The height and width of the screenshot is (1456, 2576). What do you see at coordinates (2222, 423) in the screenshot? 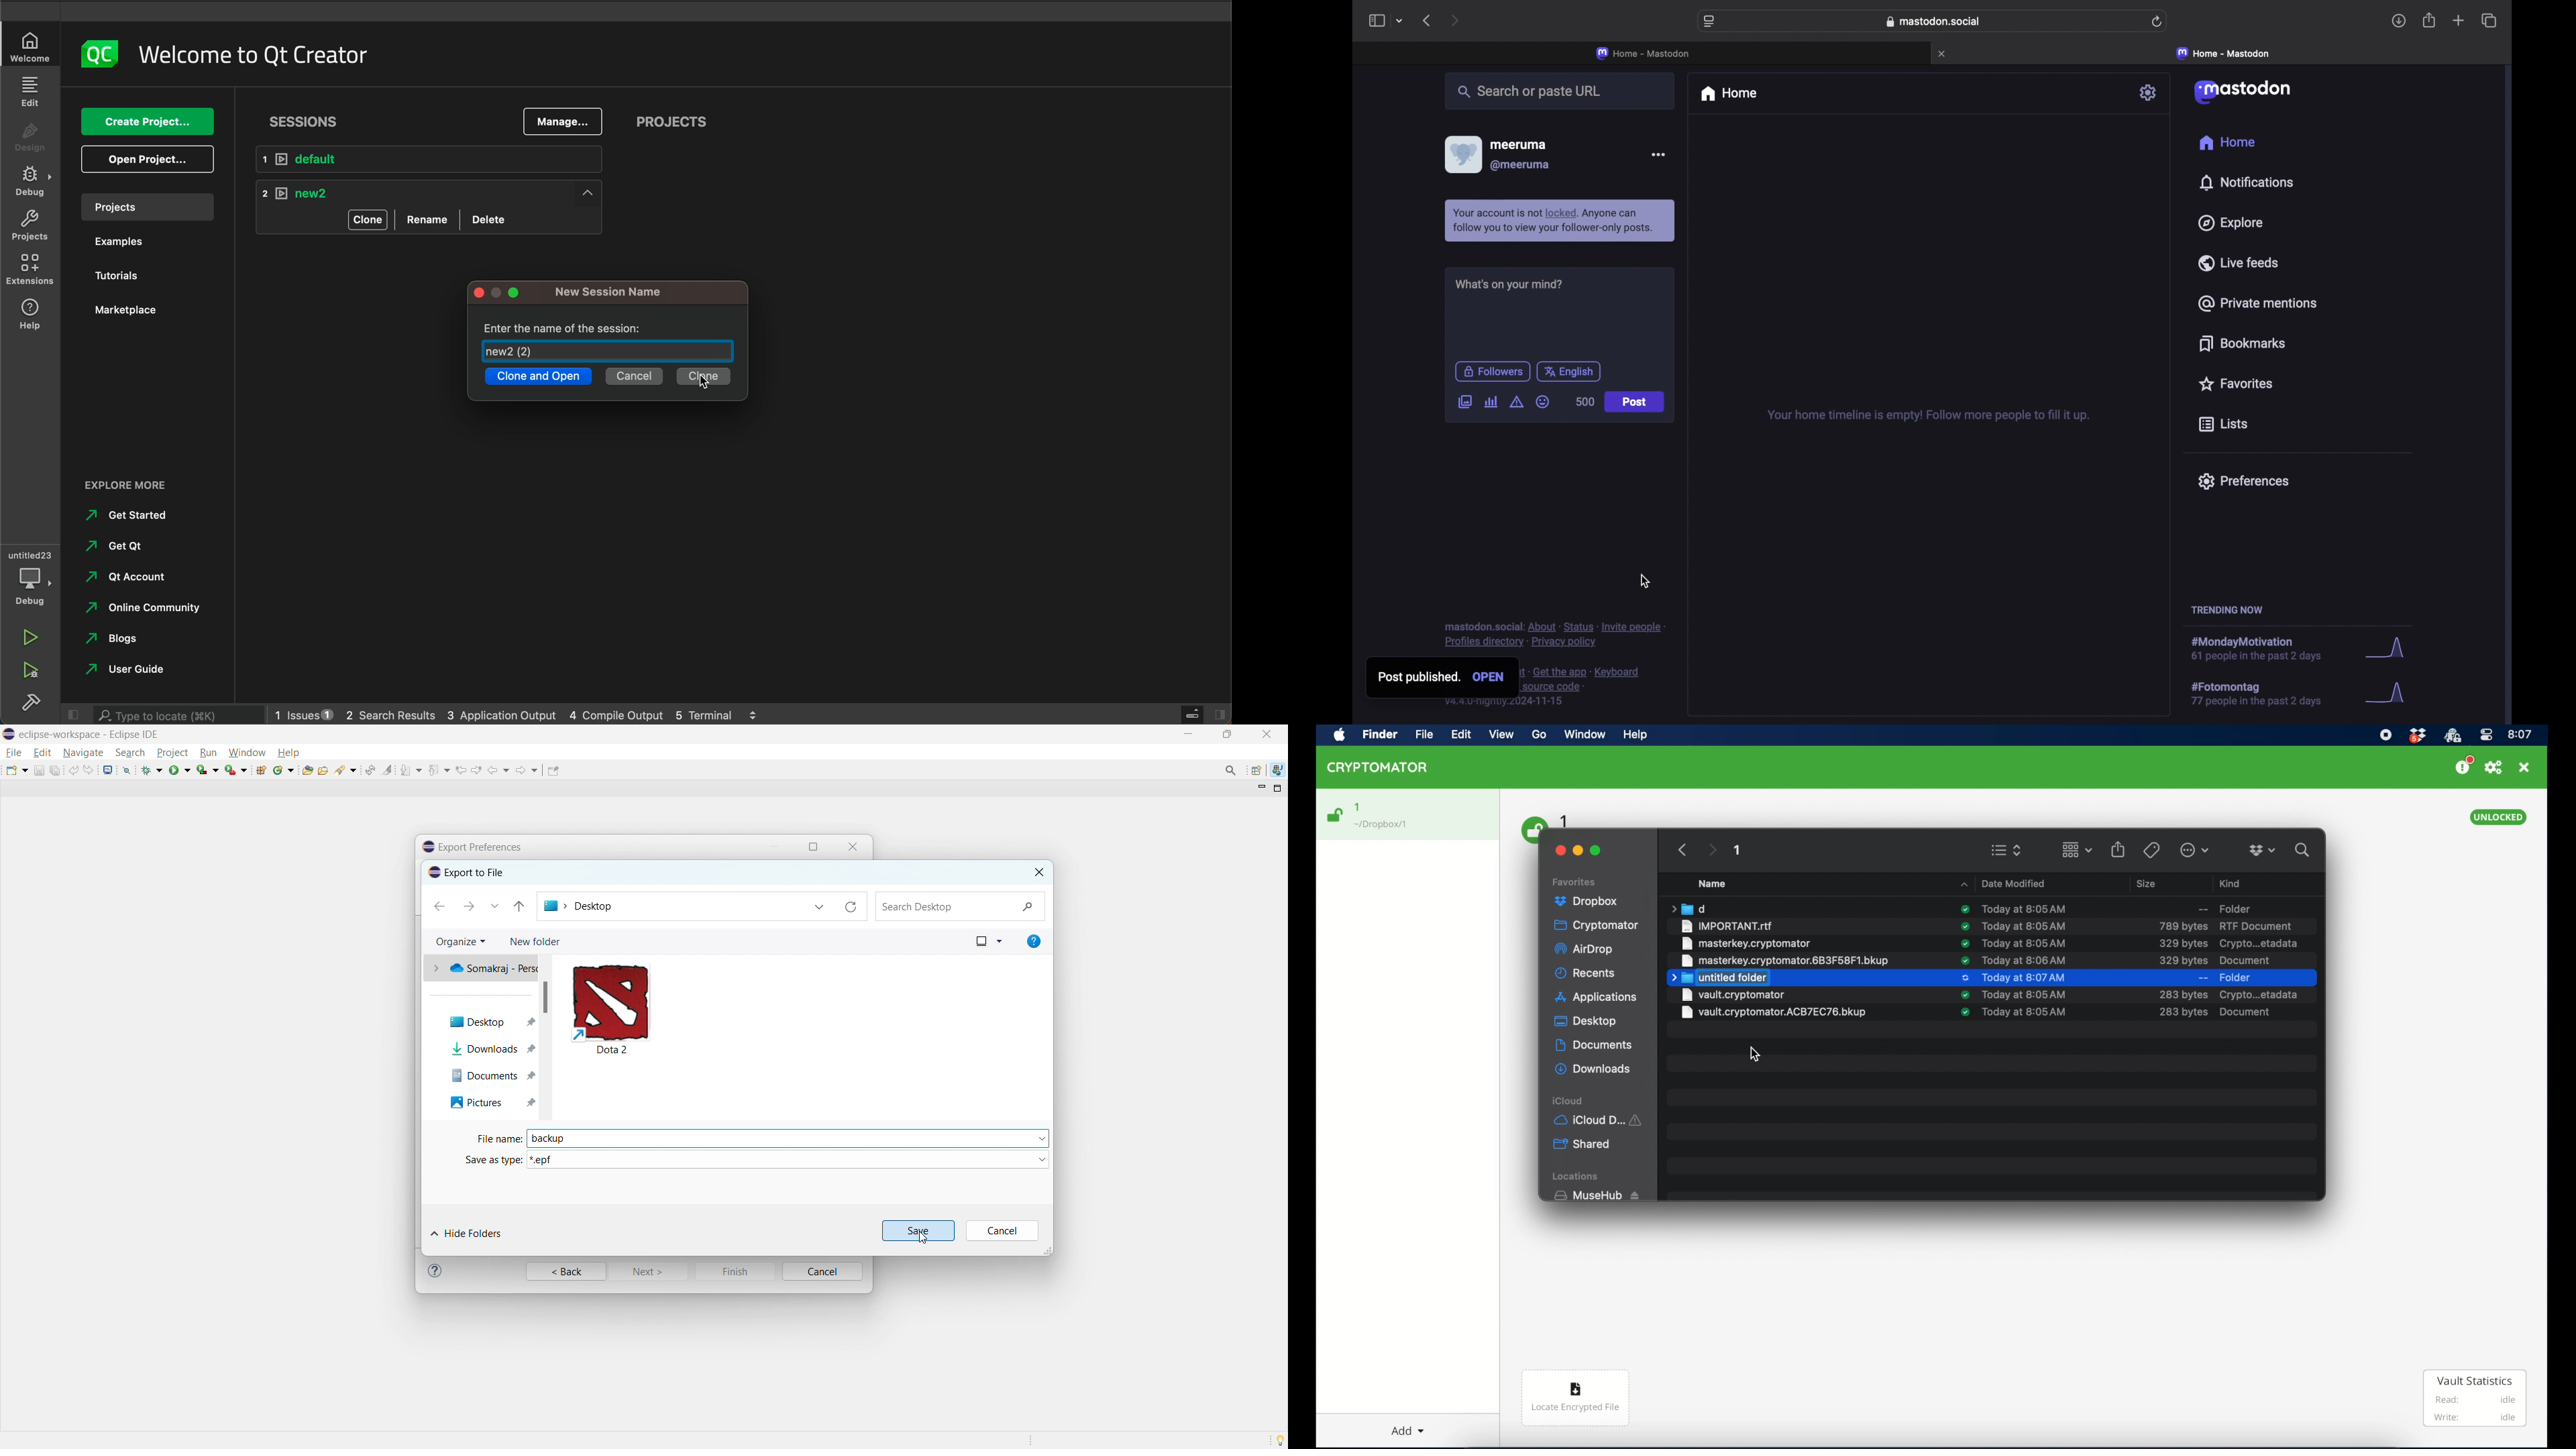
I see `lists` at bounding box center [2222, 423].